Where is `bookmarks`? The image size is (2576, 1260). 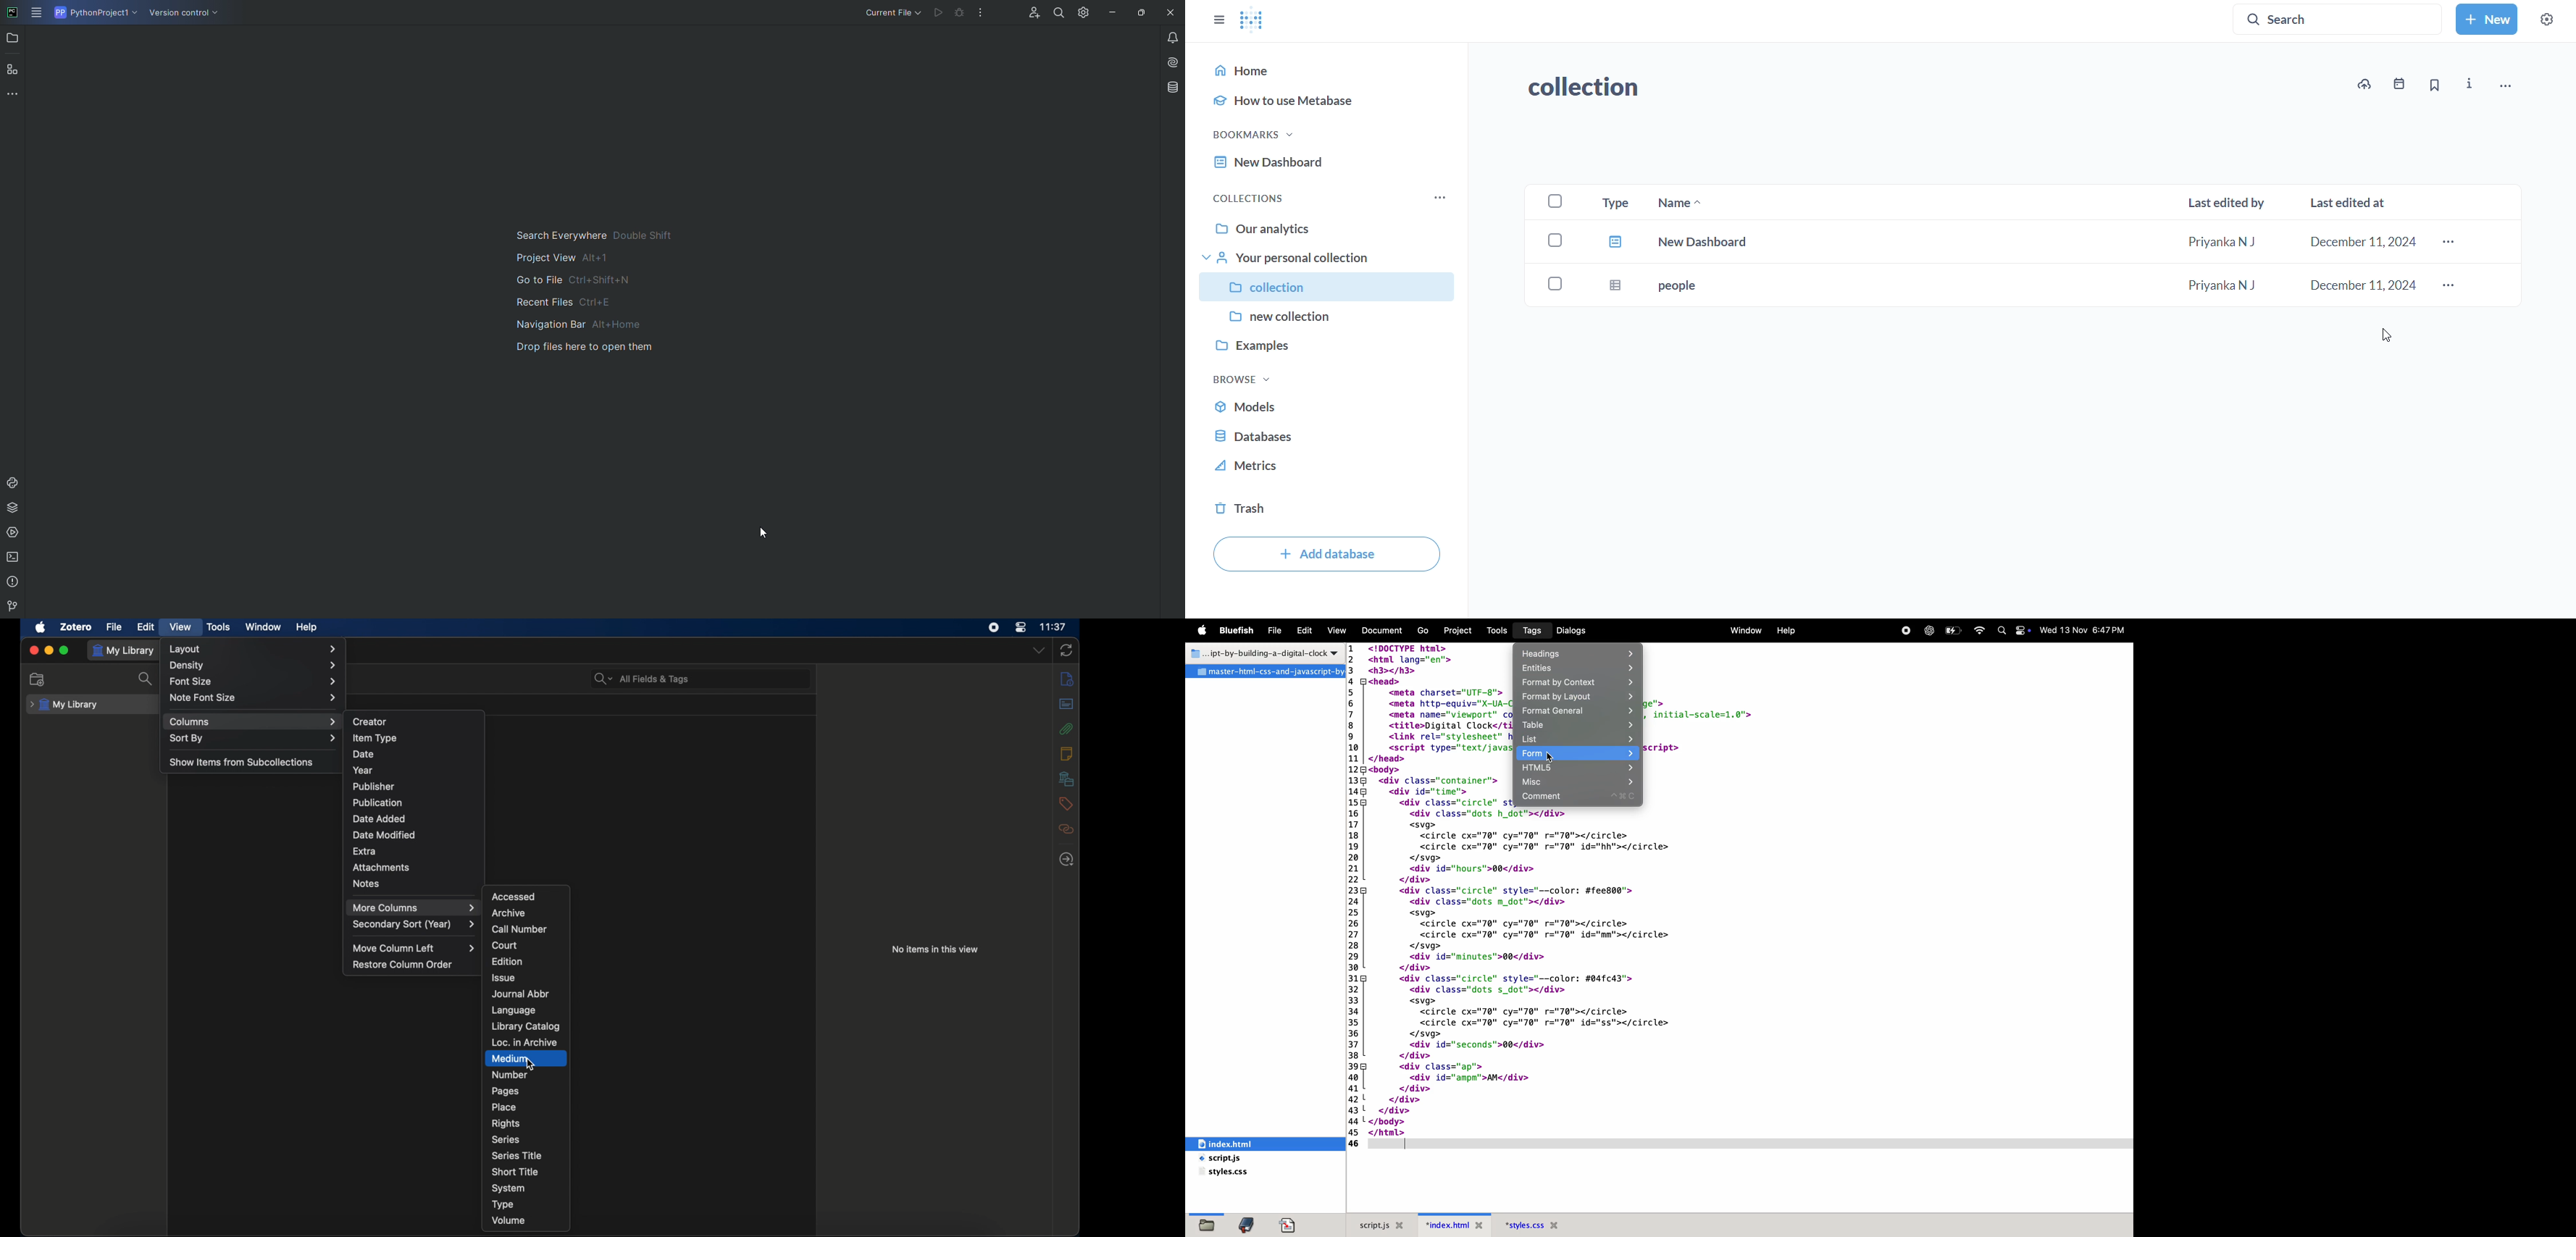
bookmarks is located at coordinates (1257, 133).